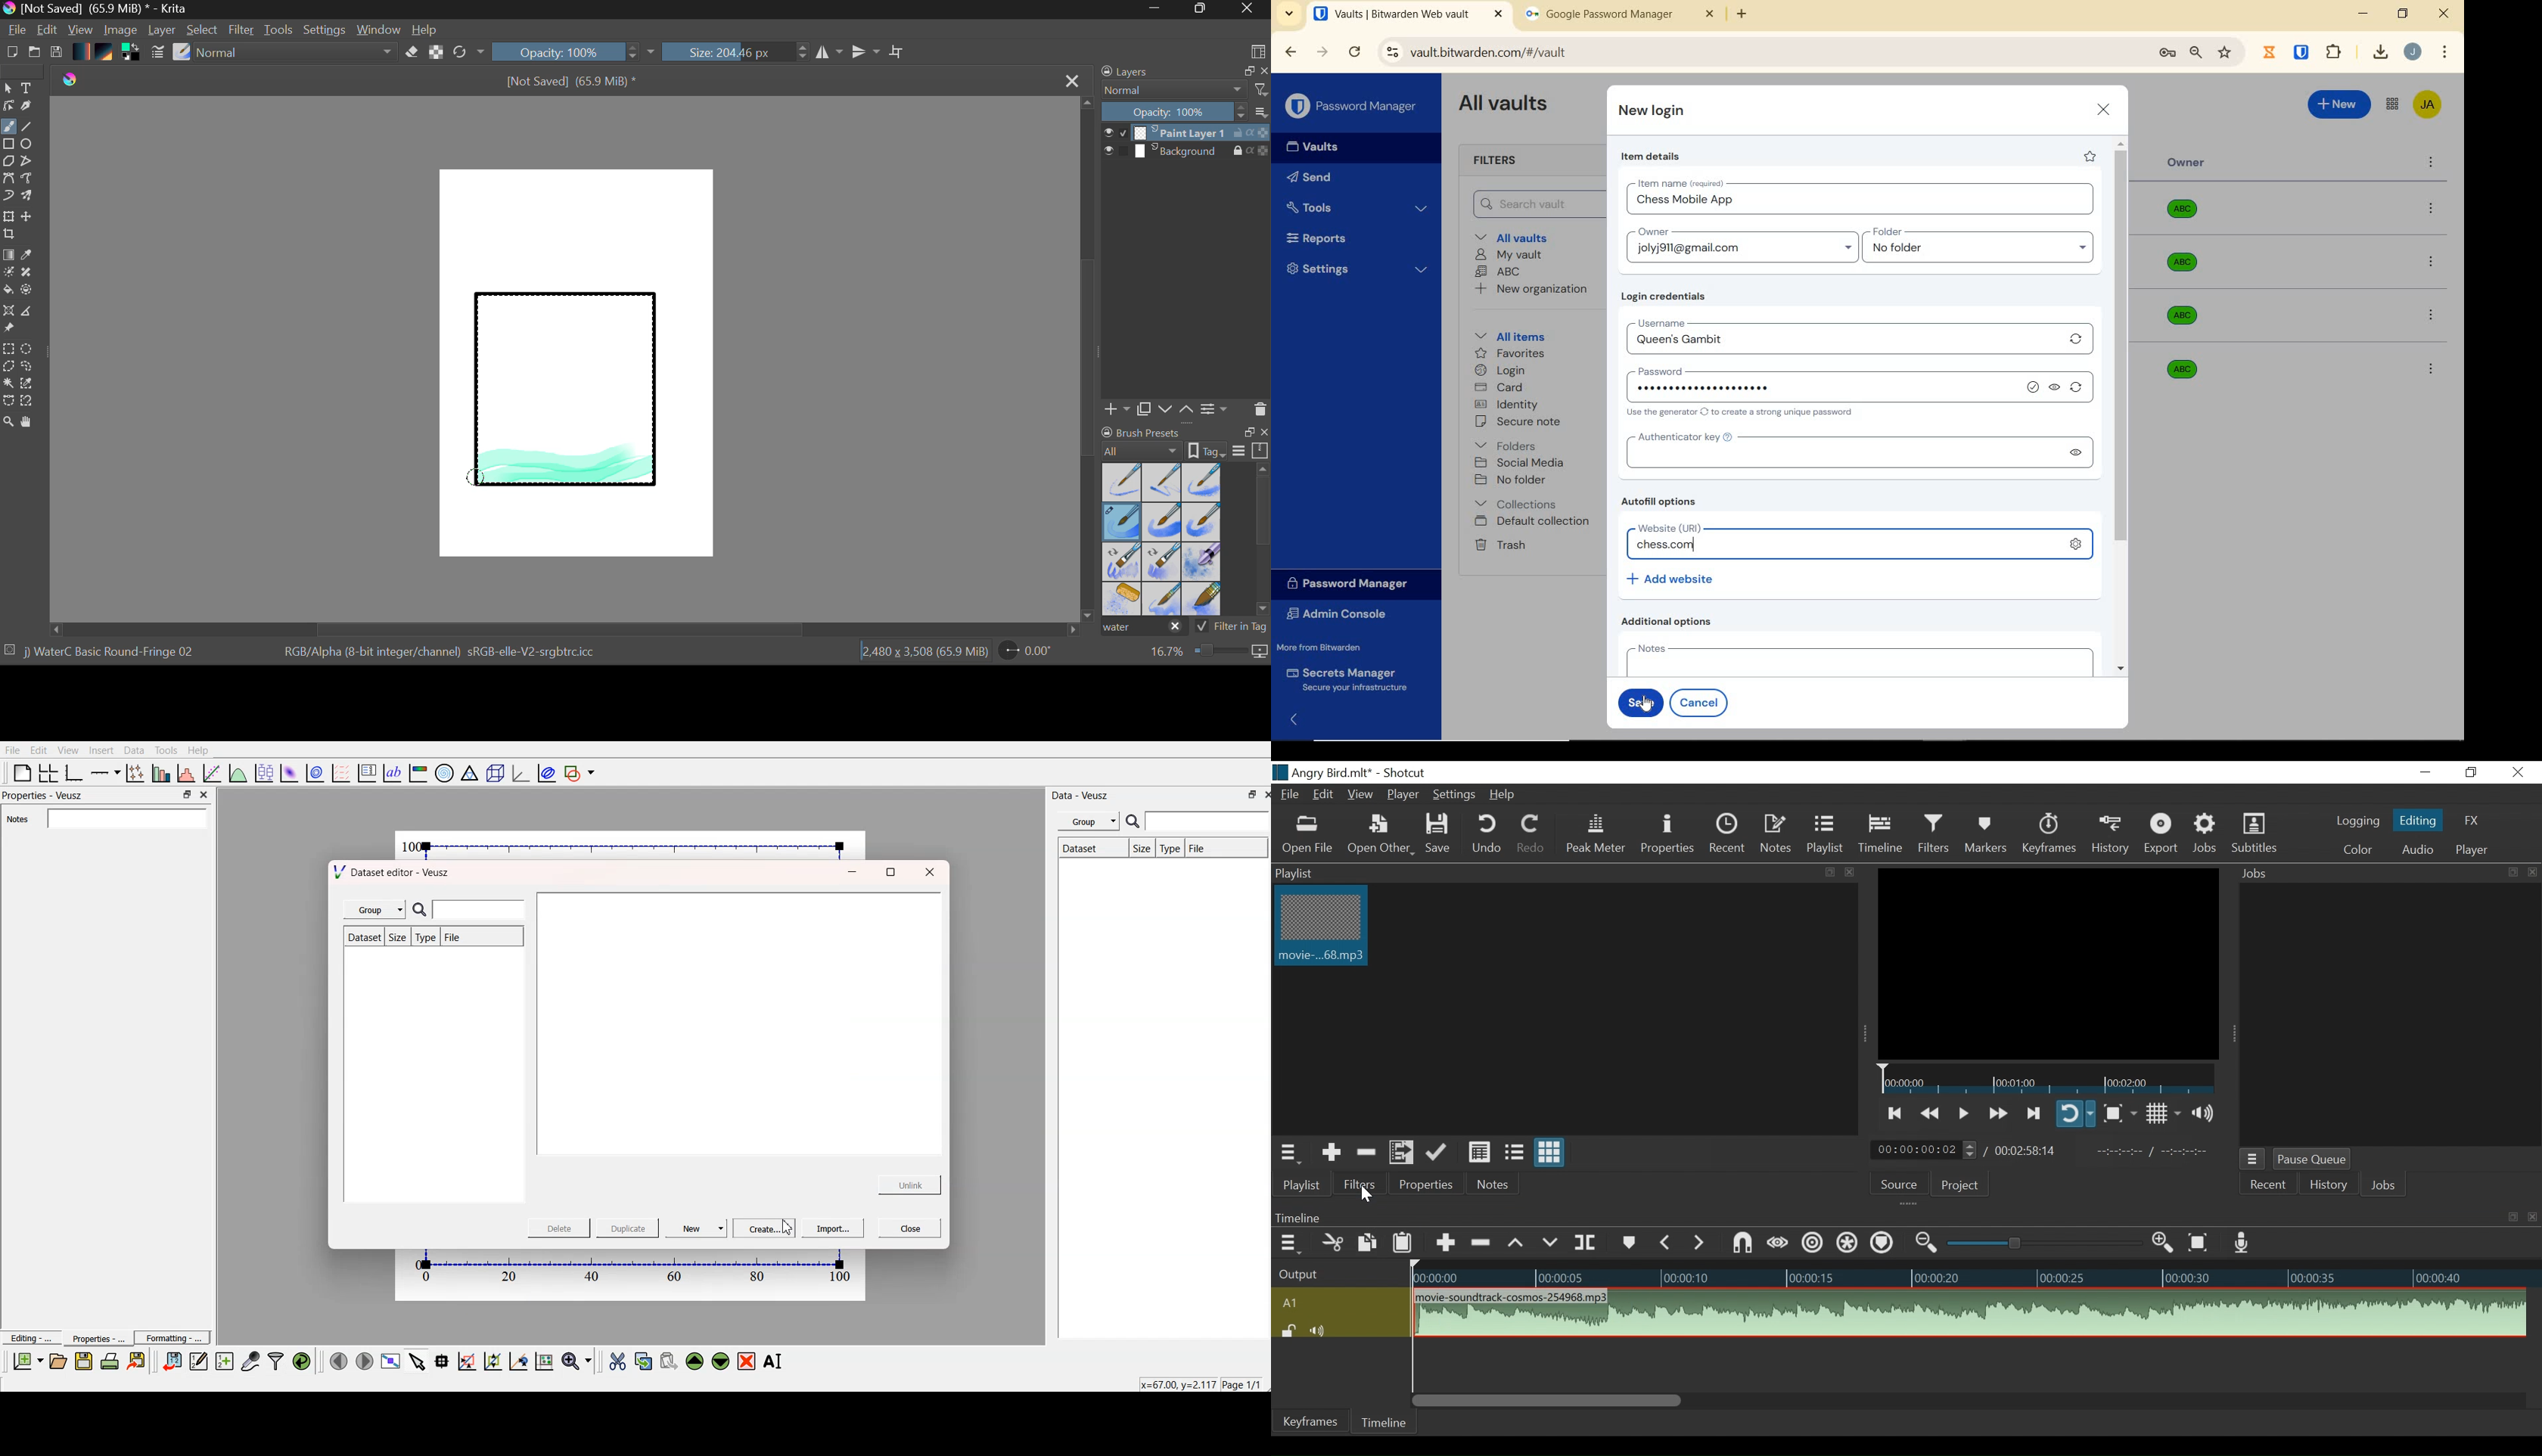  What do you see at coordinates (111, 653) in the screenshot?
I see `Brush Selected` at bounding box center [111, 653].